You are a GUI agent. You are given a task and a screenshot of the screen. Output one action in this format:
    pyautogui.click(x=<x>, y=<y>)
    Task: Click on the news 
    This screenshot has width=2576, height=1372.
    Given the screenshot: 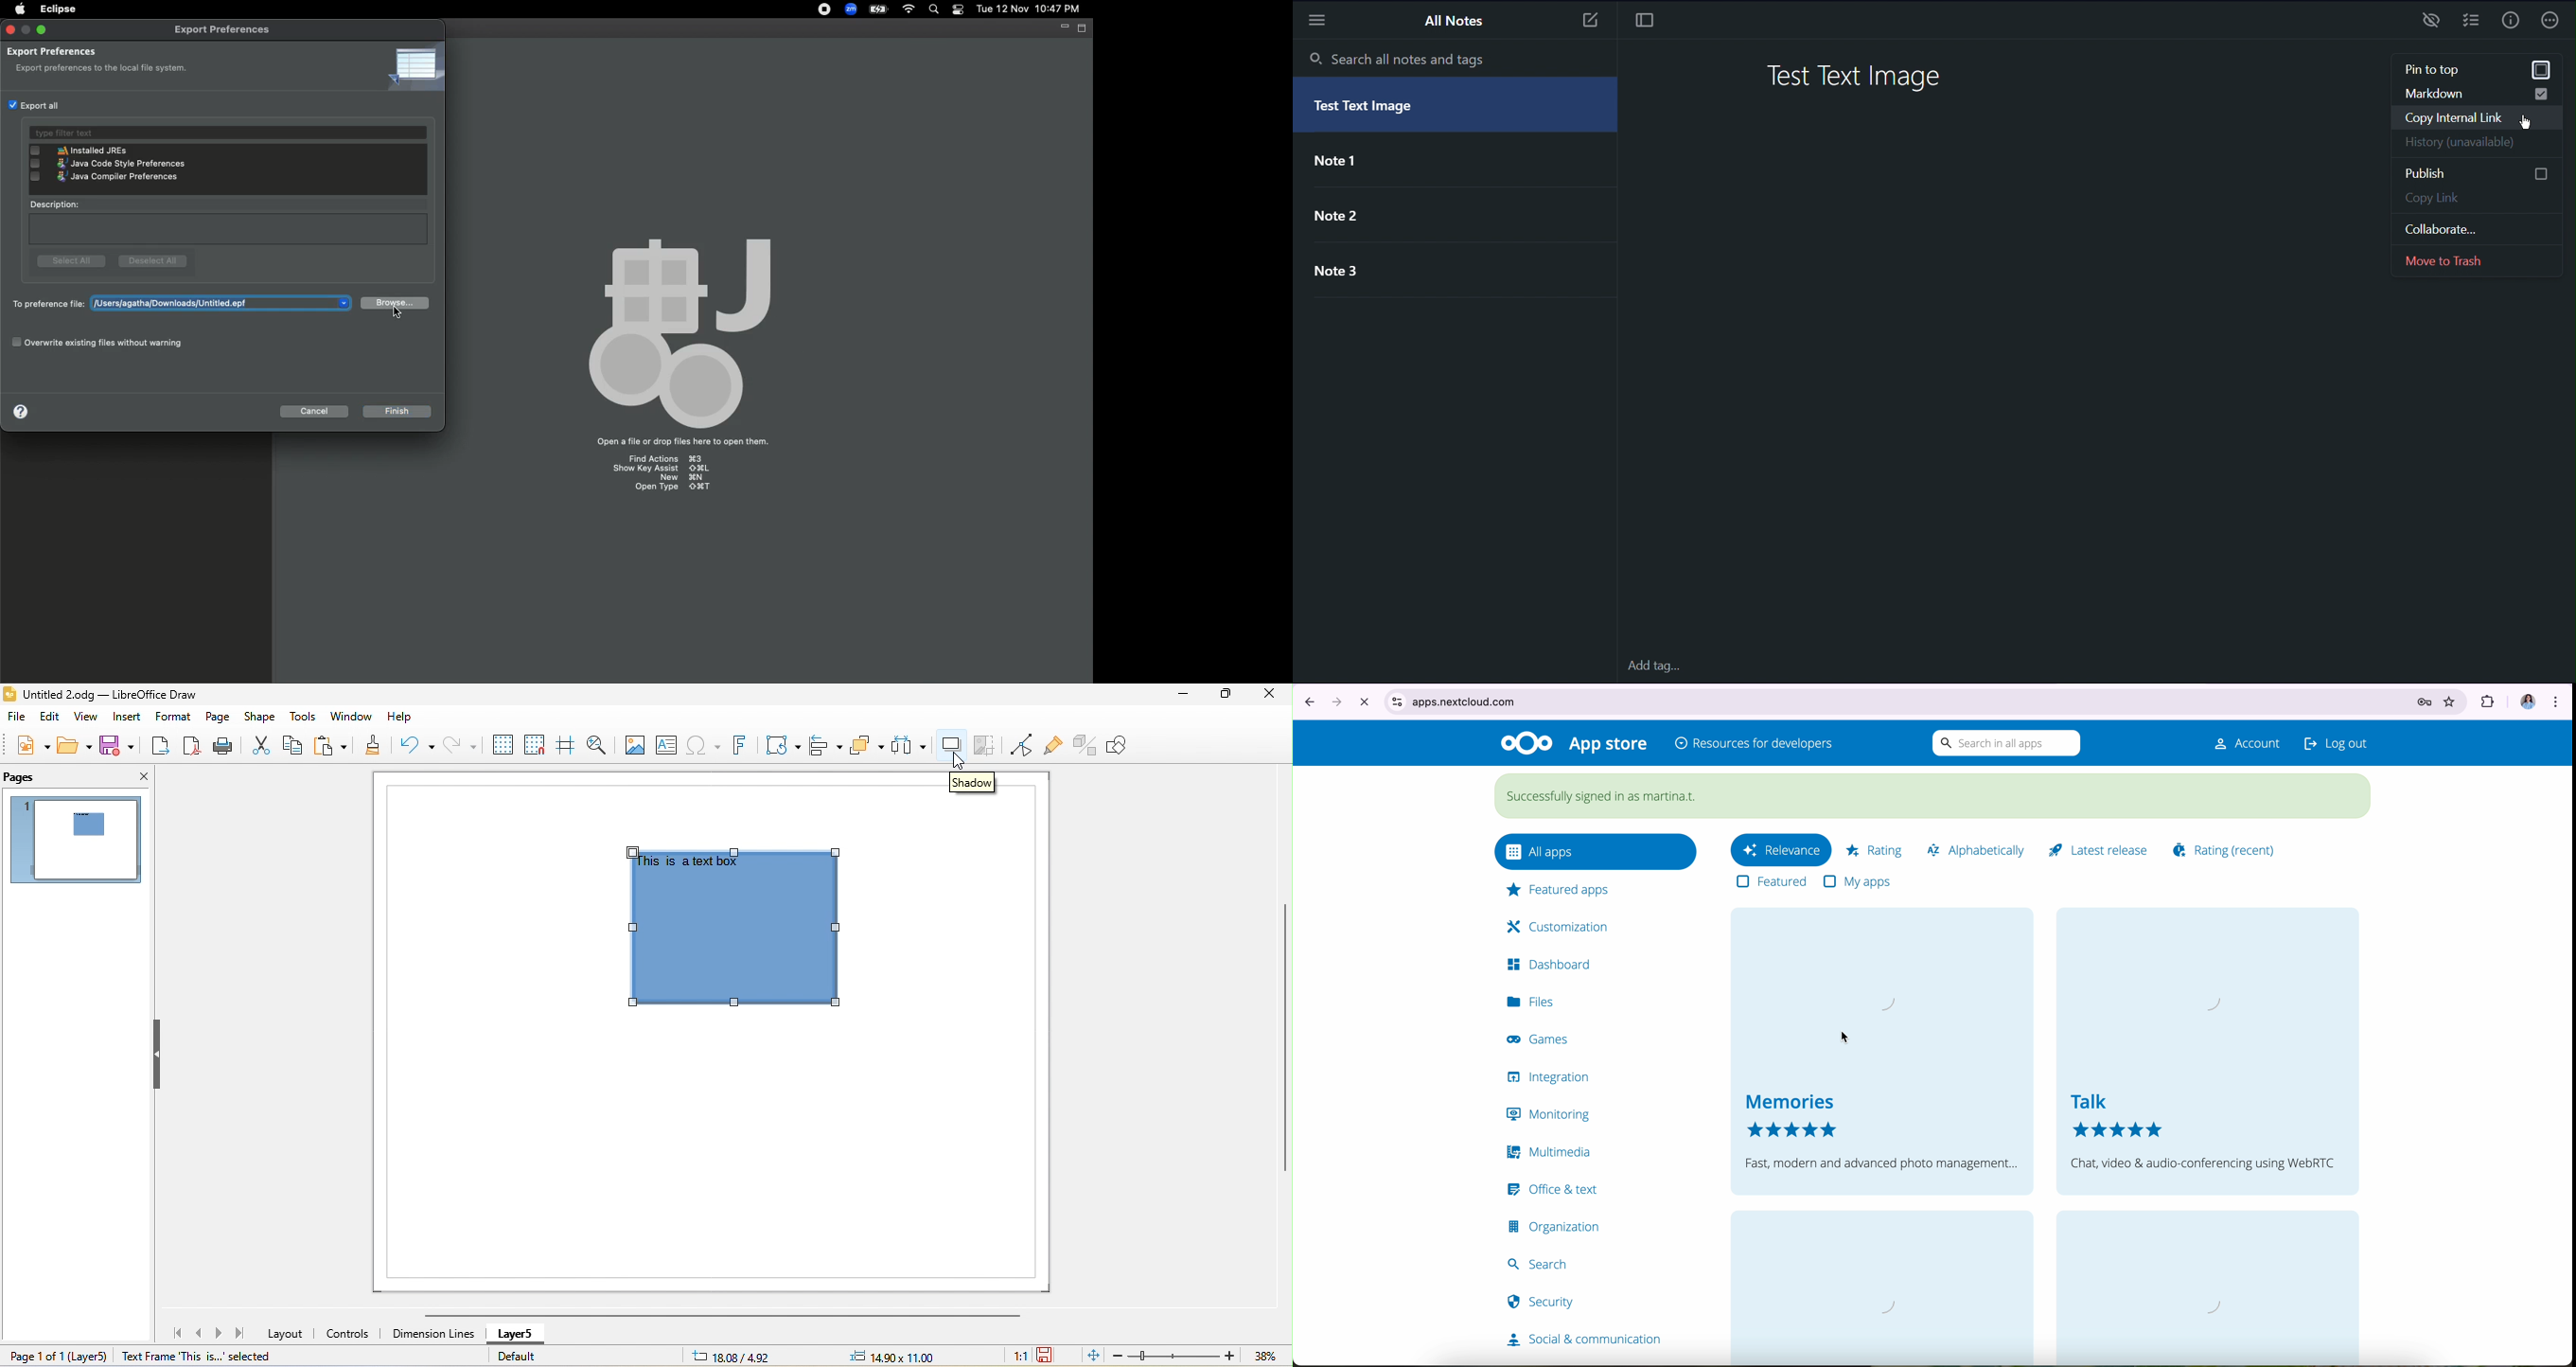 What is the action you would take?
    pyautogui.click(x=1887, y=1287)
    